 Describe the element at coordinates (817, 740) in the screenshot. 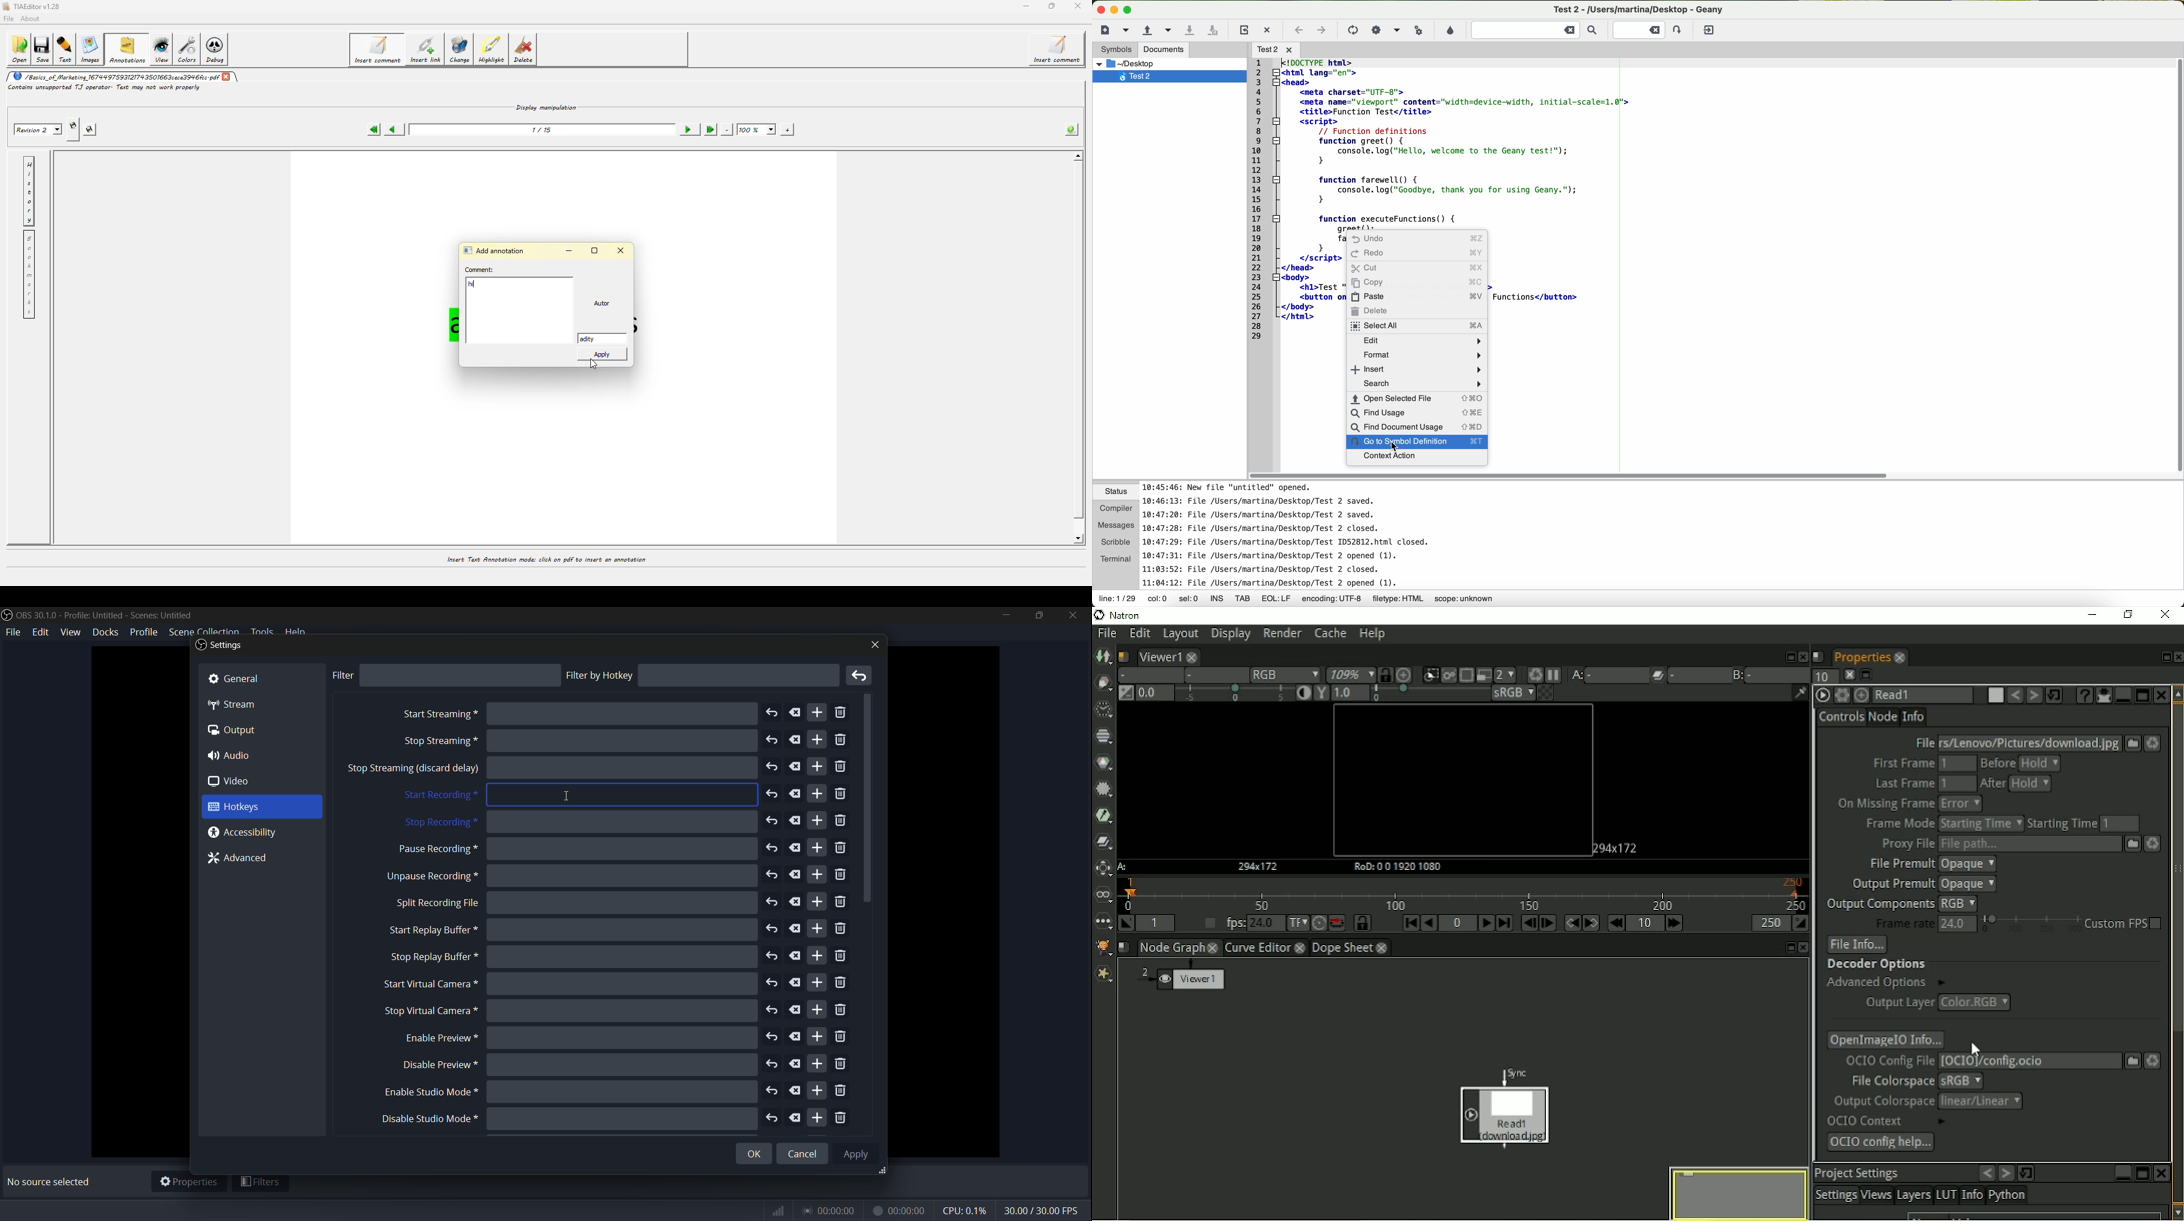

I see `add more` at that location.